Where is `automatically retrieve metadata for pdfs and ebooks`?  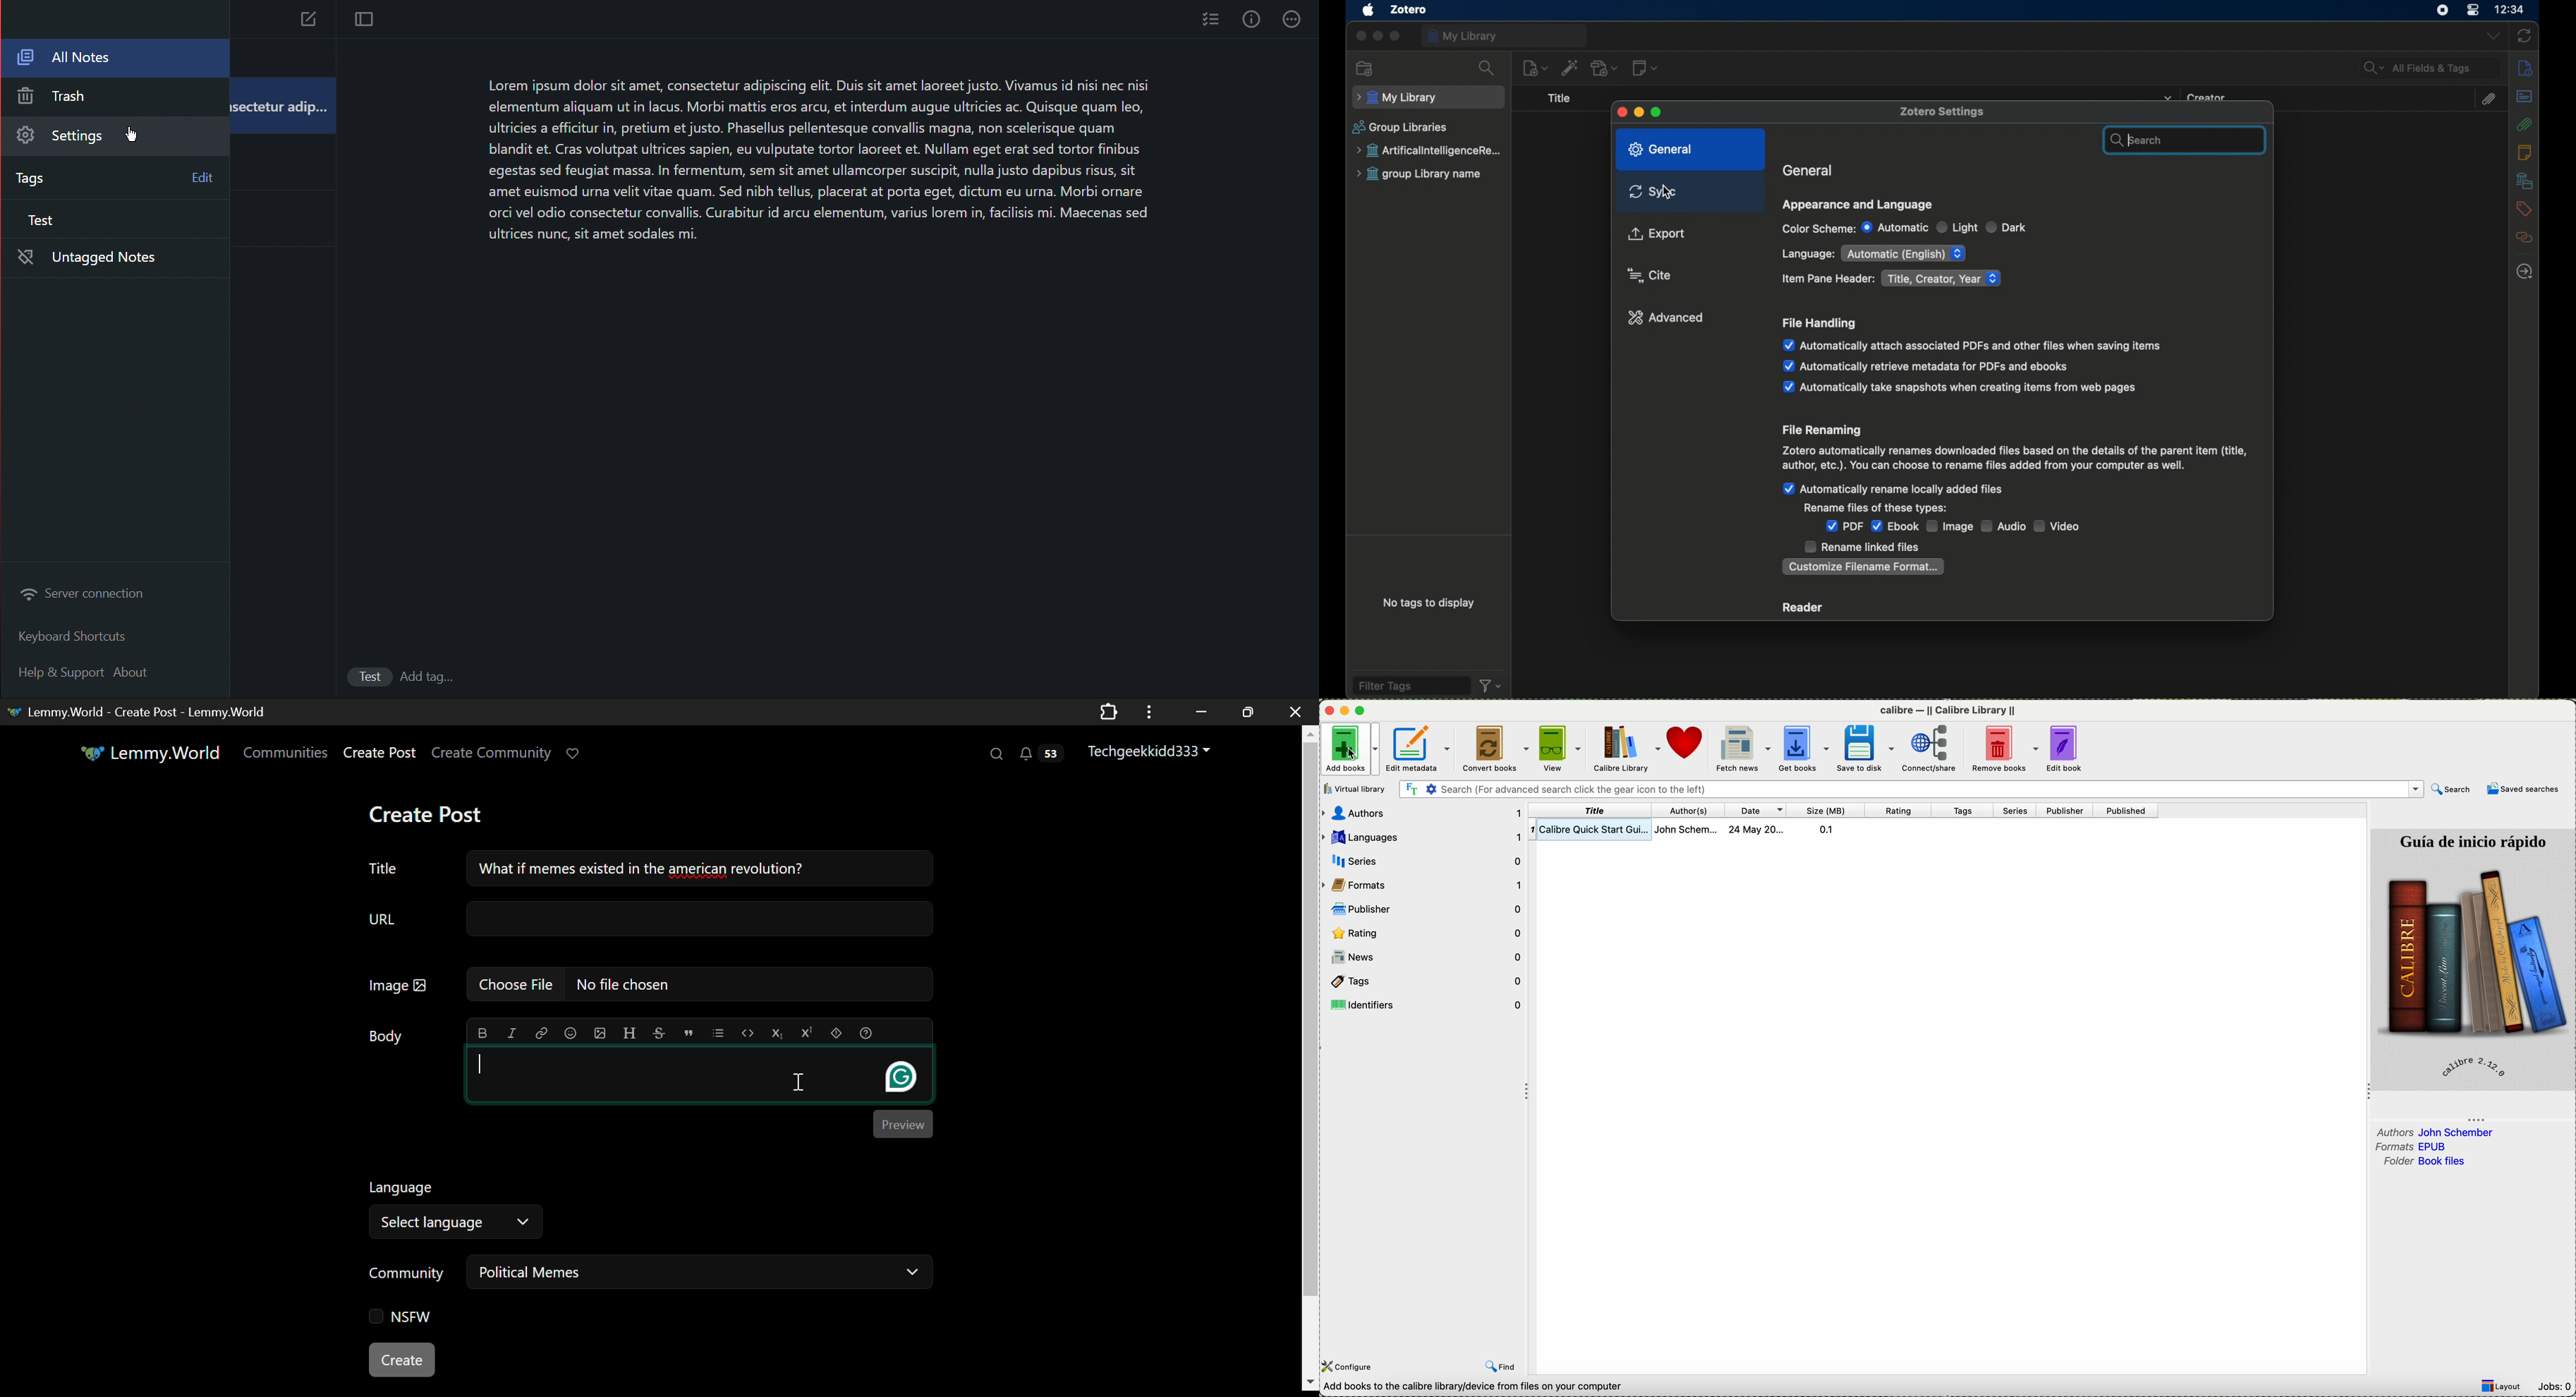
automatically retrieve metadata for pdfs and ebooks is located at coordinates (1925, 366).